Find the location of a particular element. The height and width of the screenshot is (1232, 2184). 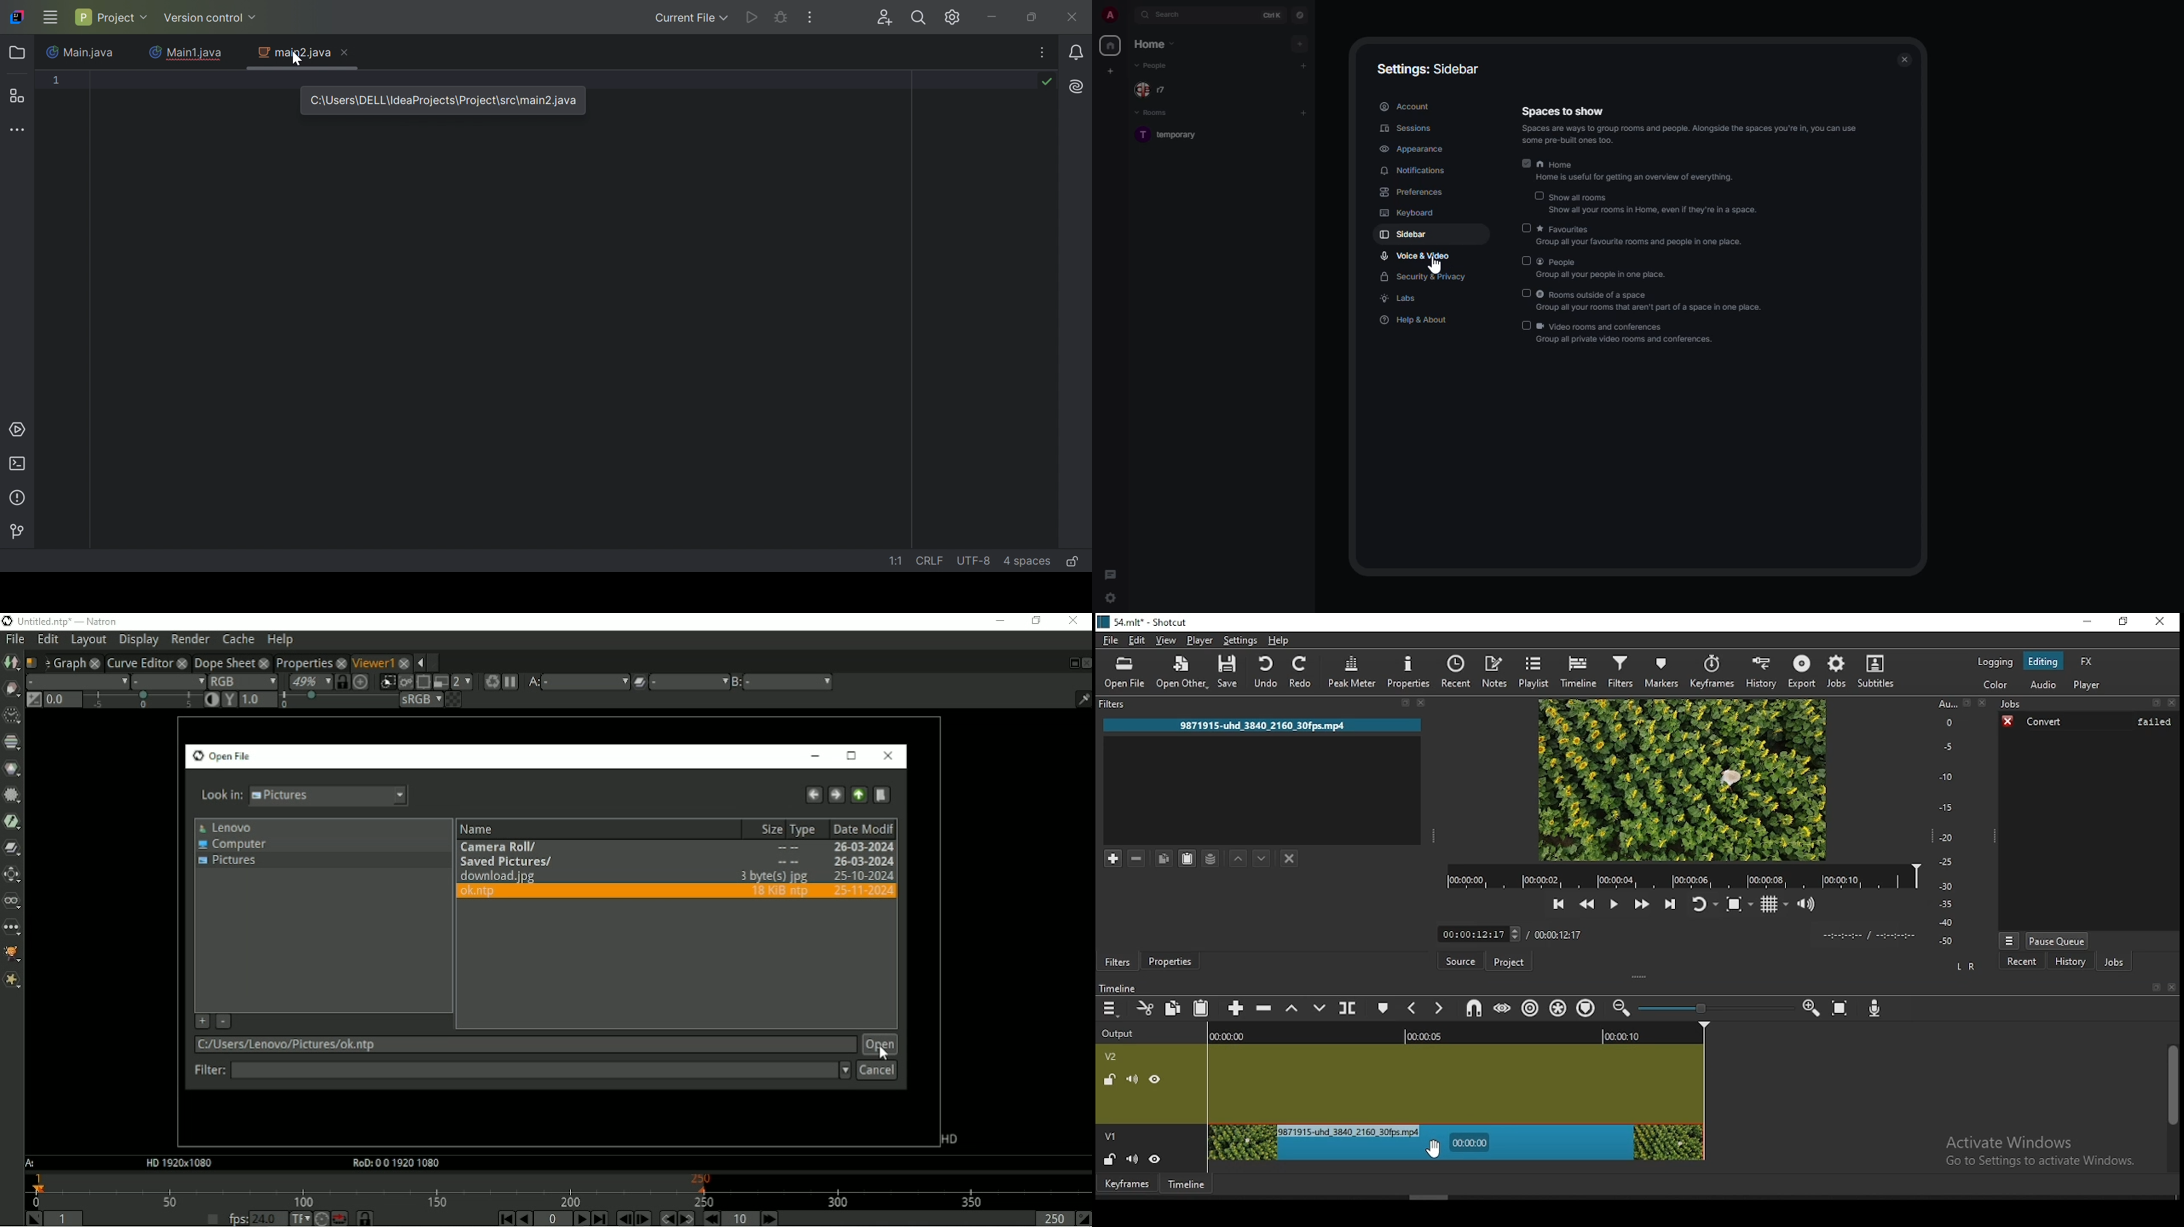

cursor is located at coordinates (1435, 267).